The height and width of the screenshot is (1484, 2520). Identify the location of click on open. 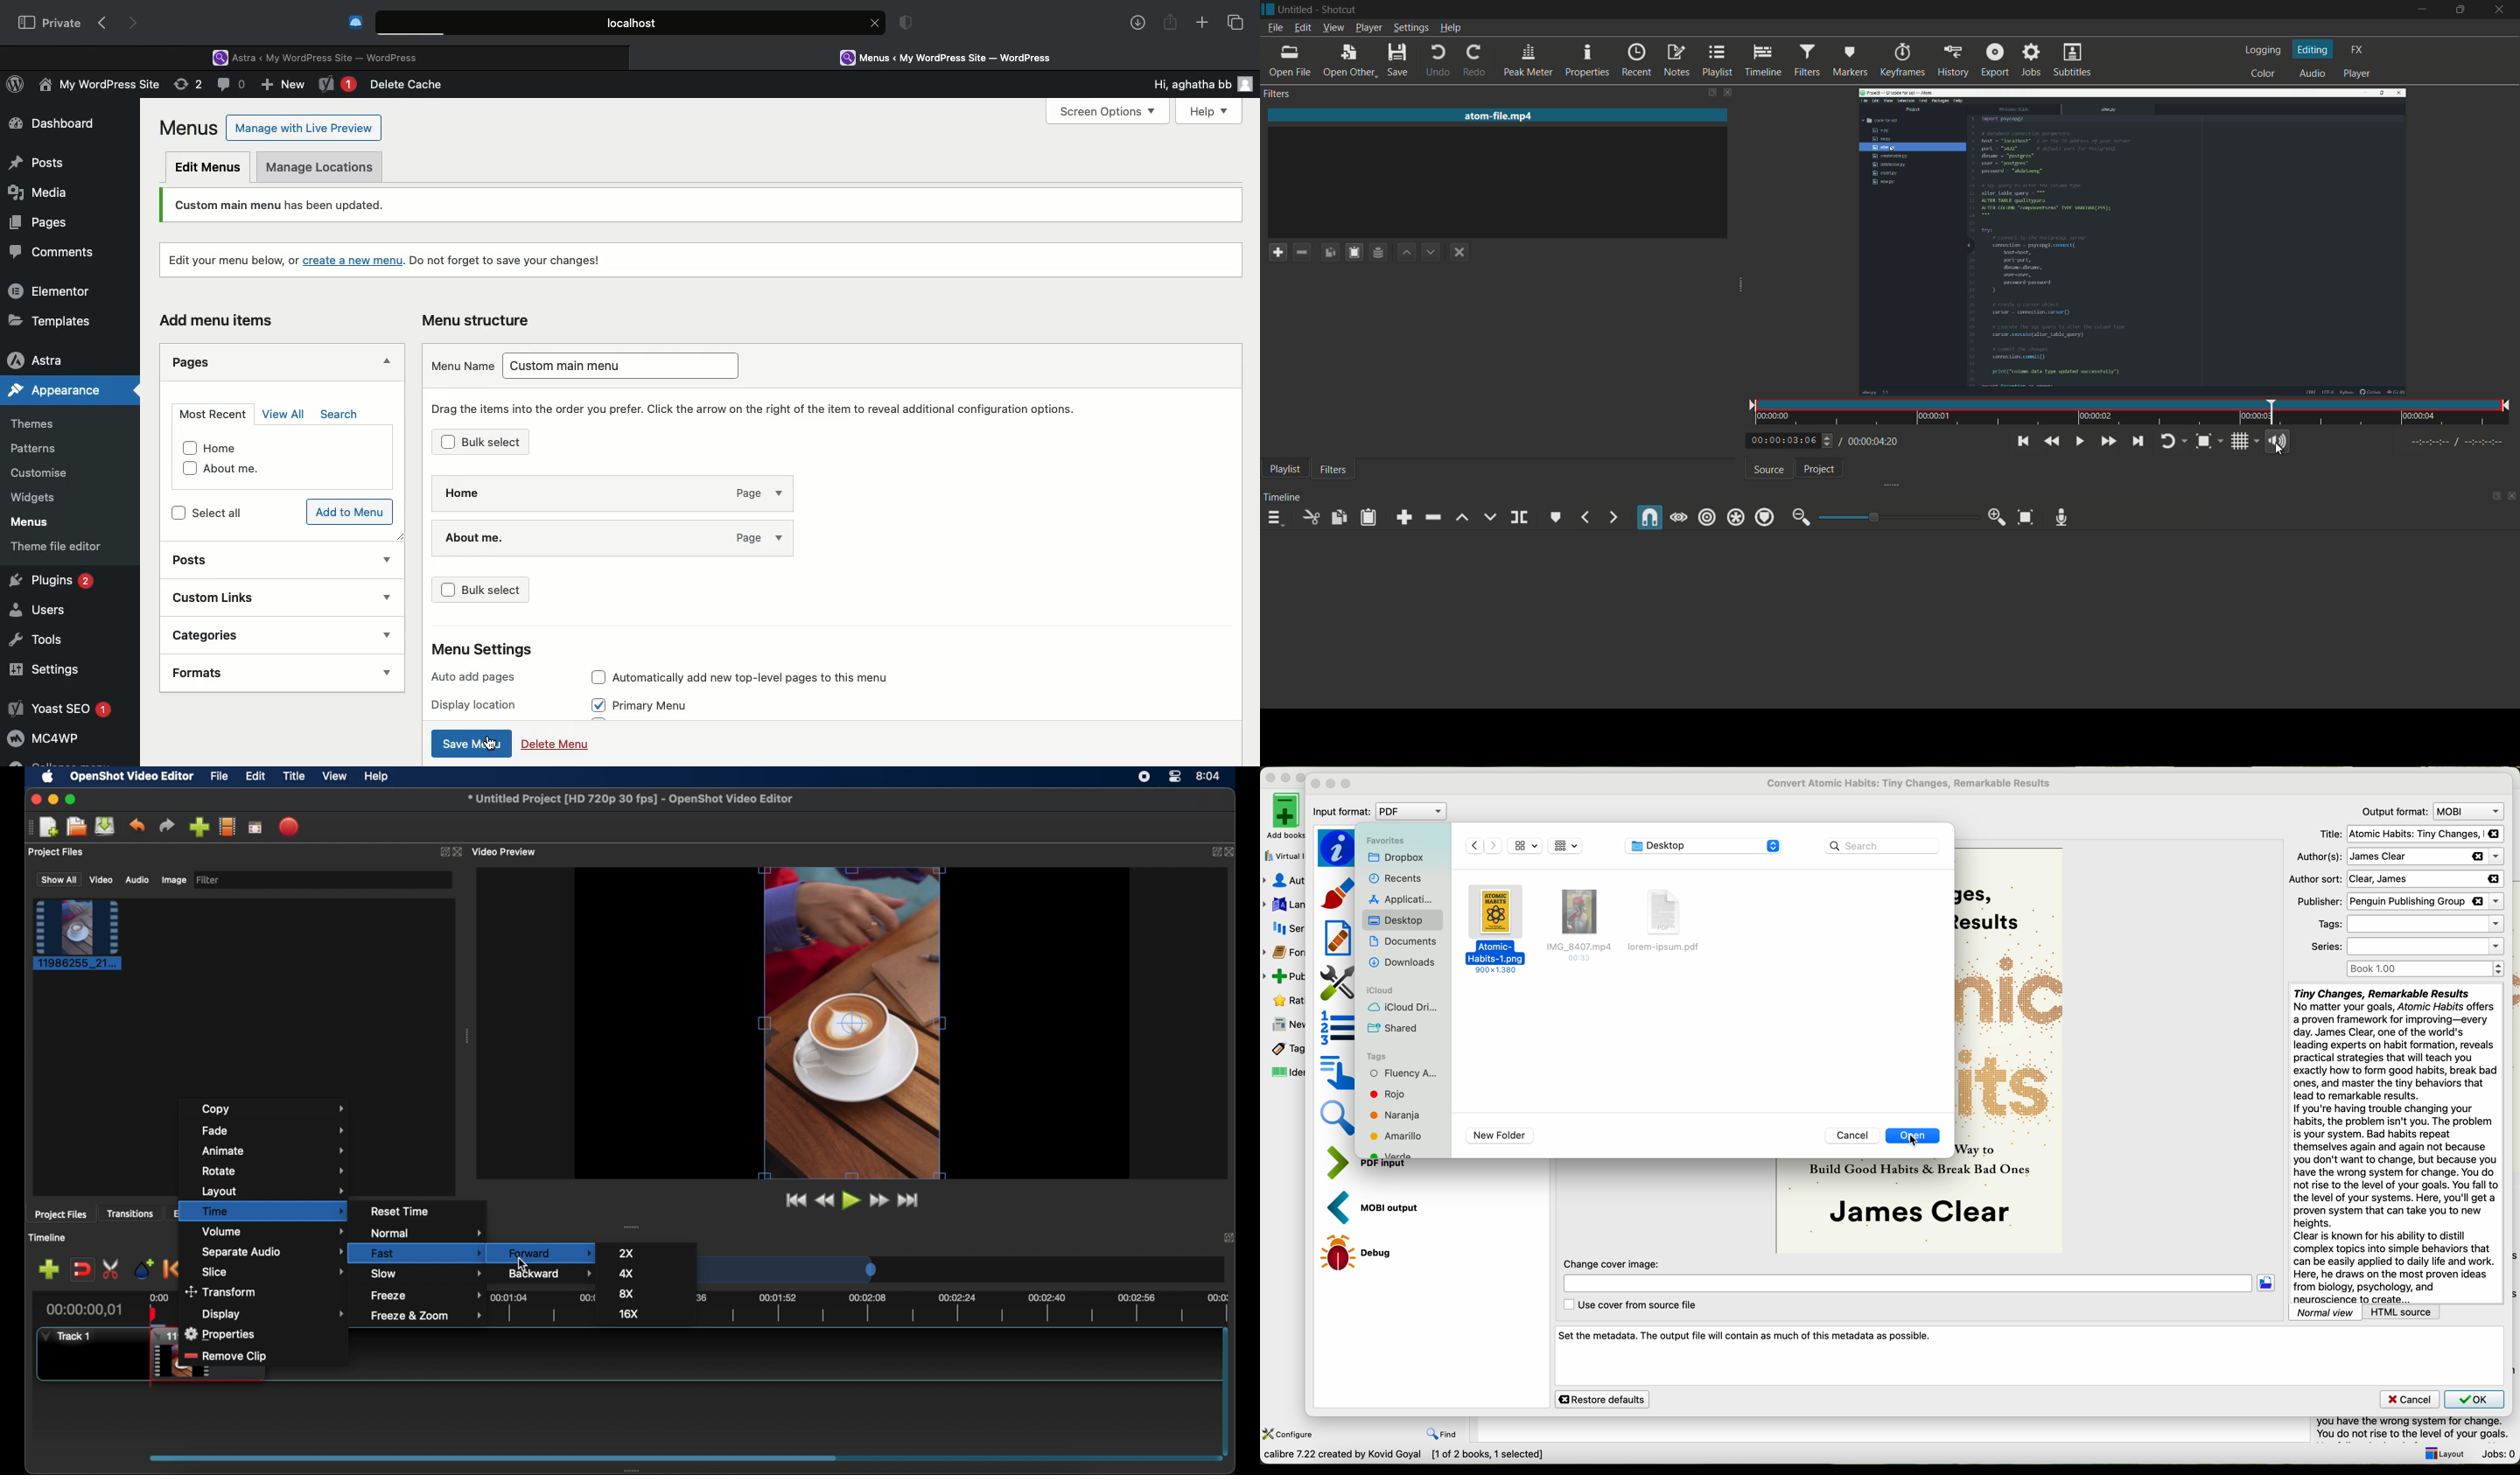
(1914, 1138).